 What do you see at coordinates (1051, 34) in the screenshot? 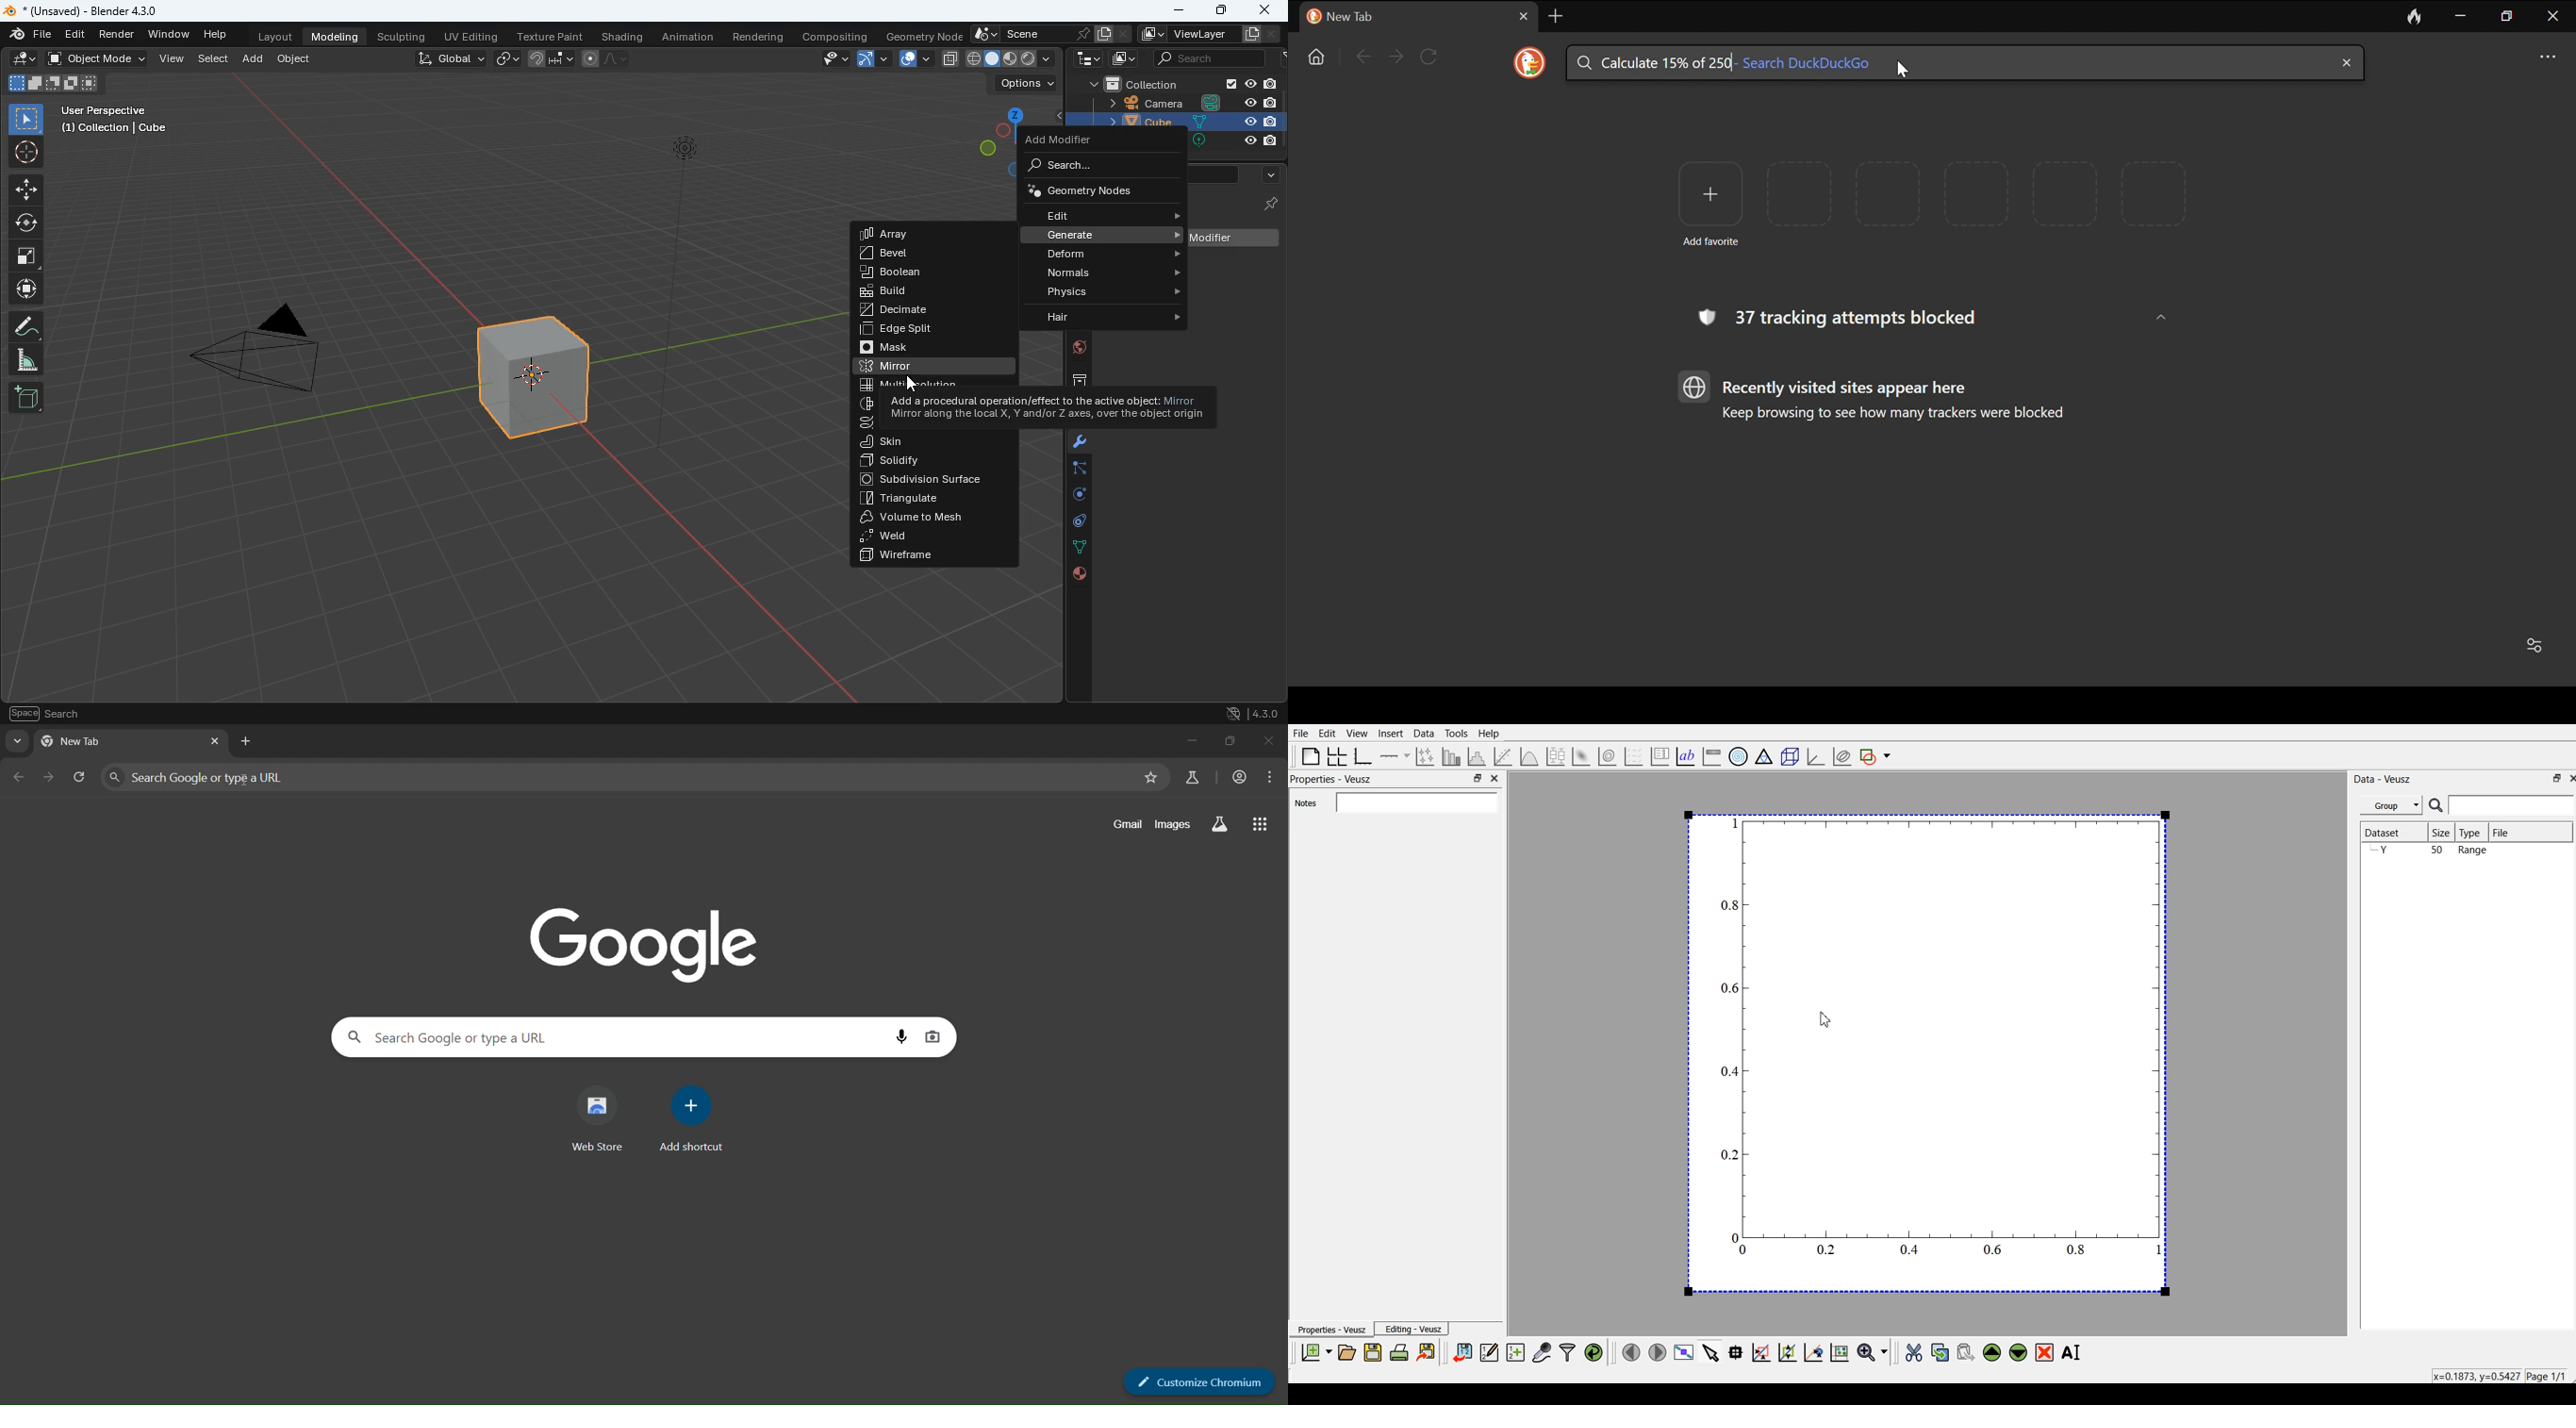
I see `scene` at bounding box center [1051, 34].